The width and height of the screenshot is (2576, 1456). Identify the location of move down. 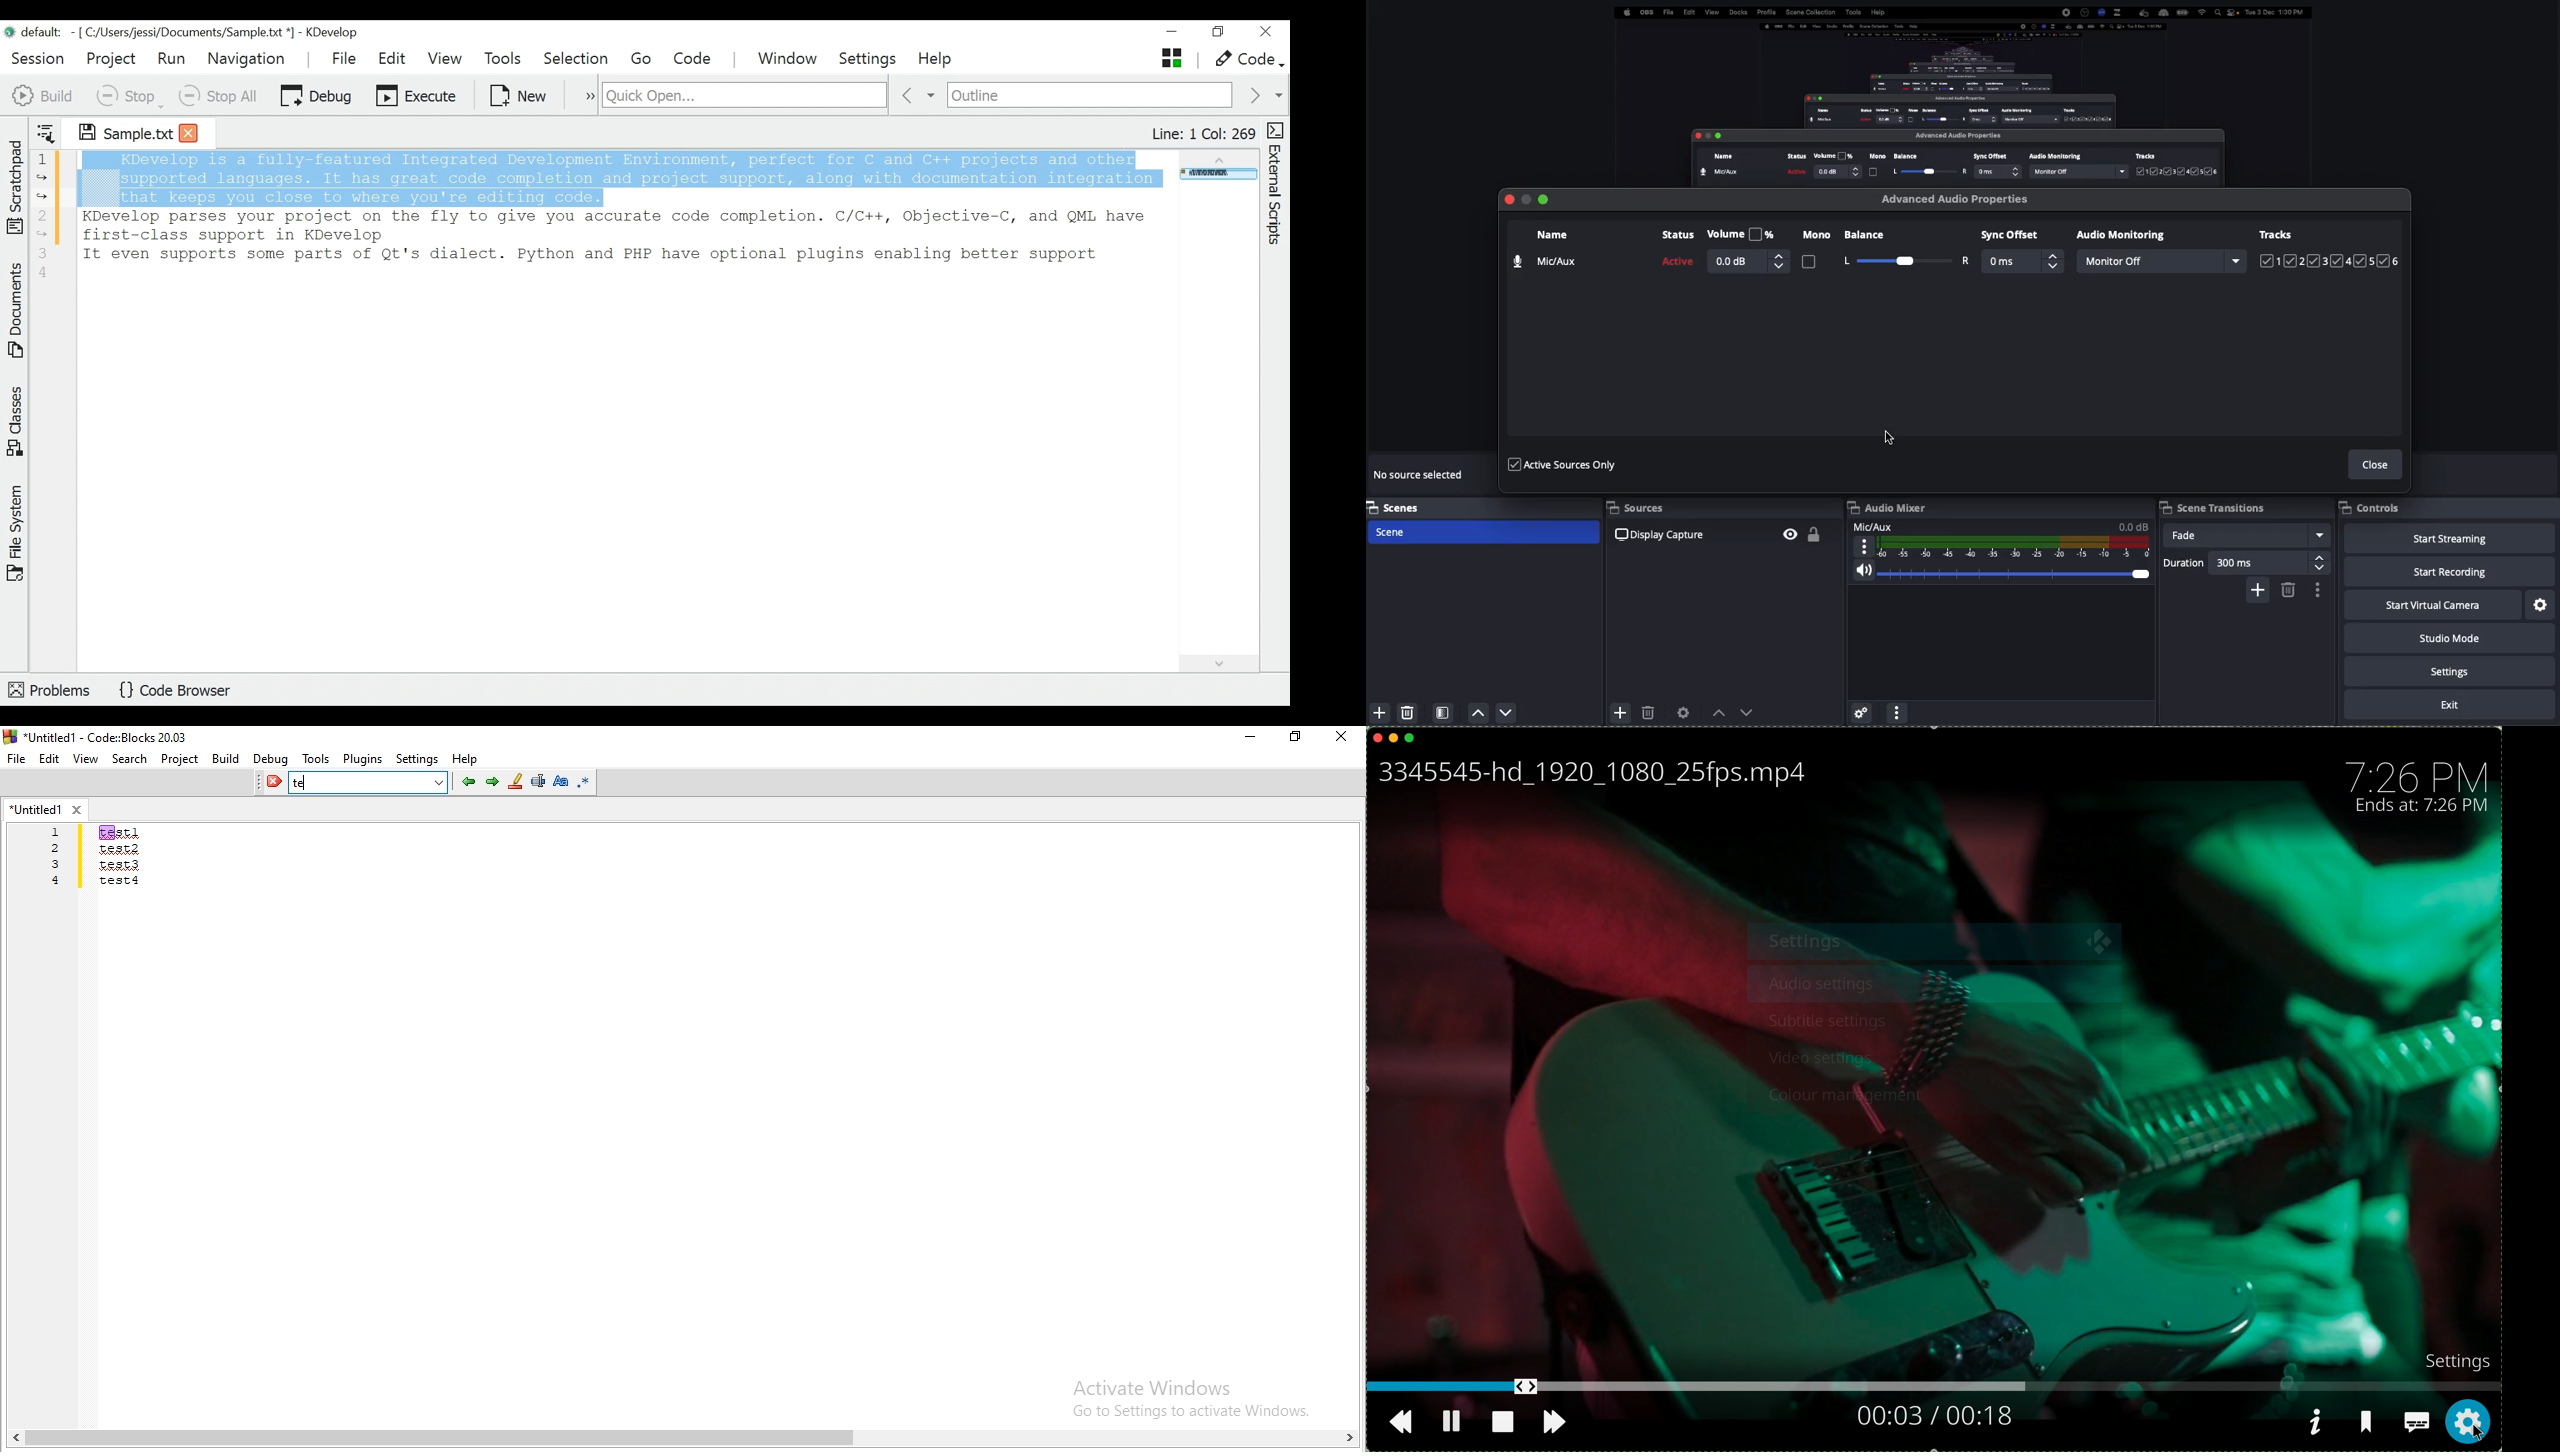
(1752, 714).